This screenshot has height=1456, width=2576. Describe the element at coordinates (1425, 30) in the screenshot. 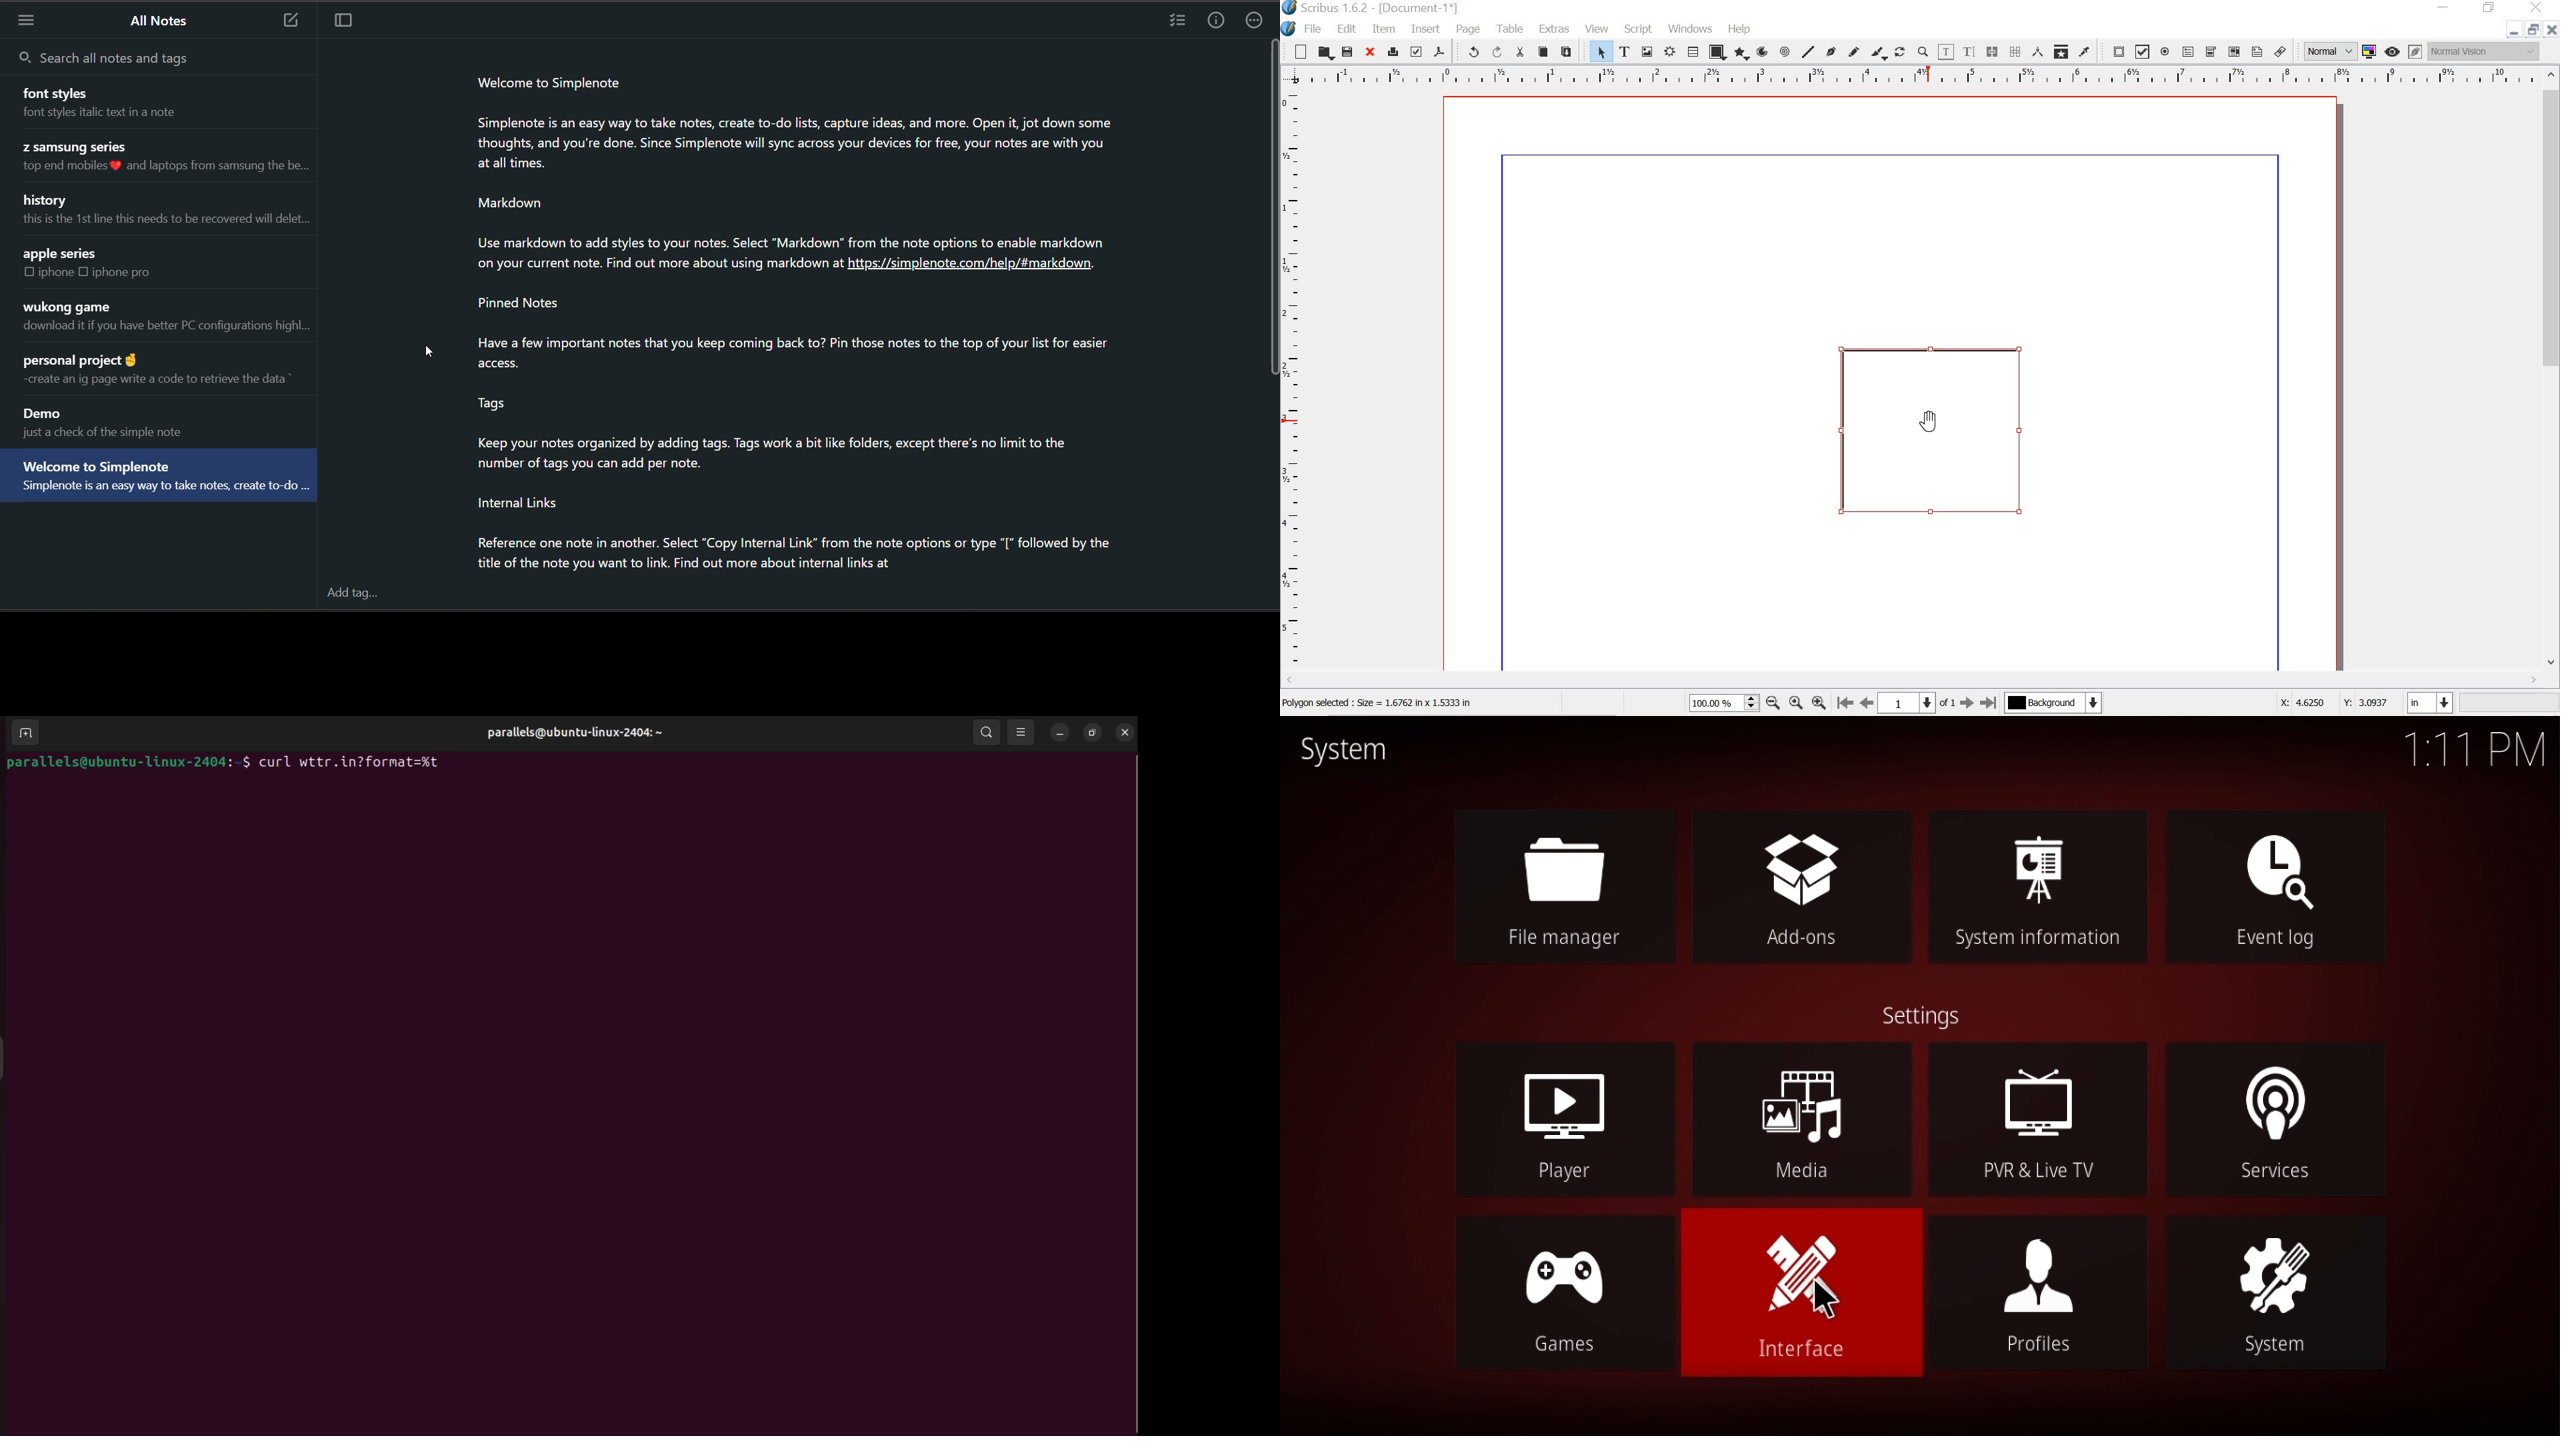

I see `INSERT` at that location.